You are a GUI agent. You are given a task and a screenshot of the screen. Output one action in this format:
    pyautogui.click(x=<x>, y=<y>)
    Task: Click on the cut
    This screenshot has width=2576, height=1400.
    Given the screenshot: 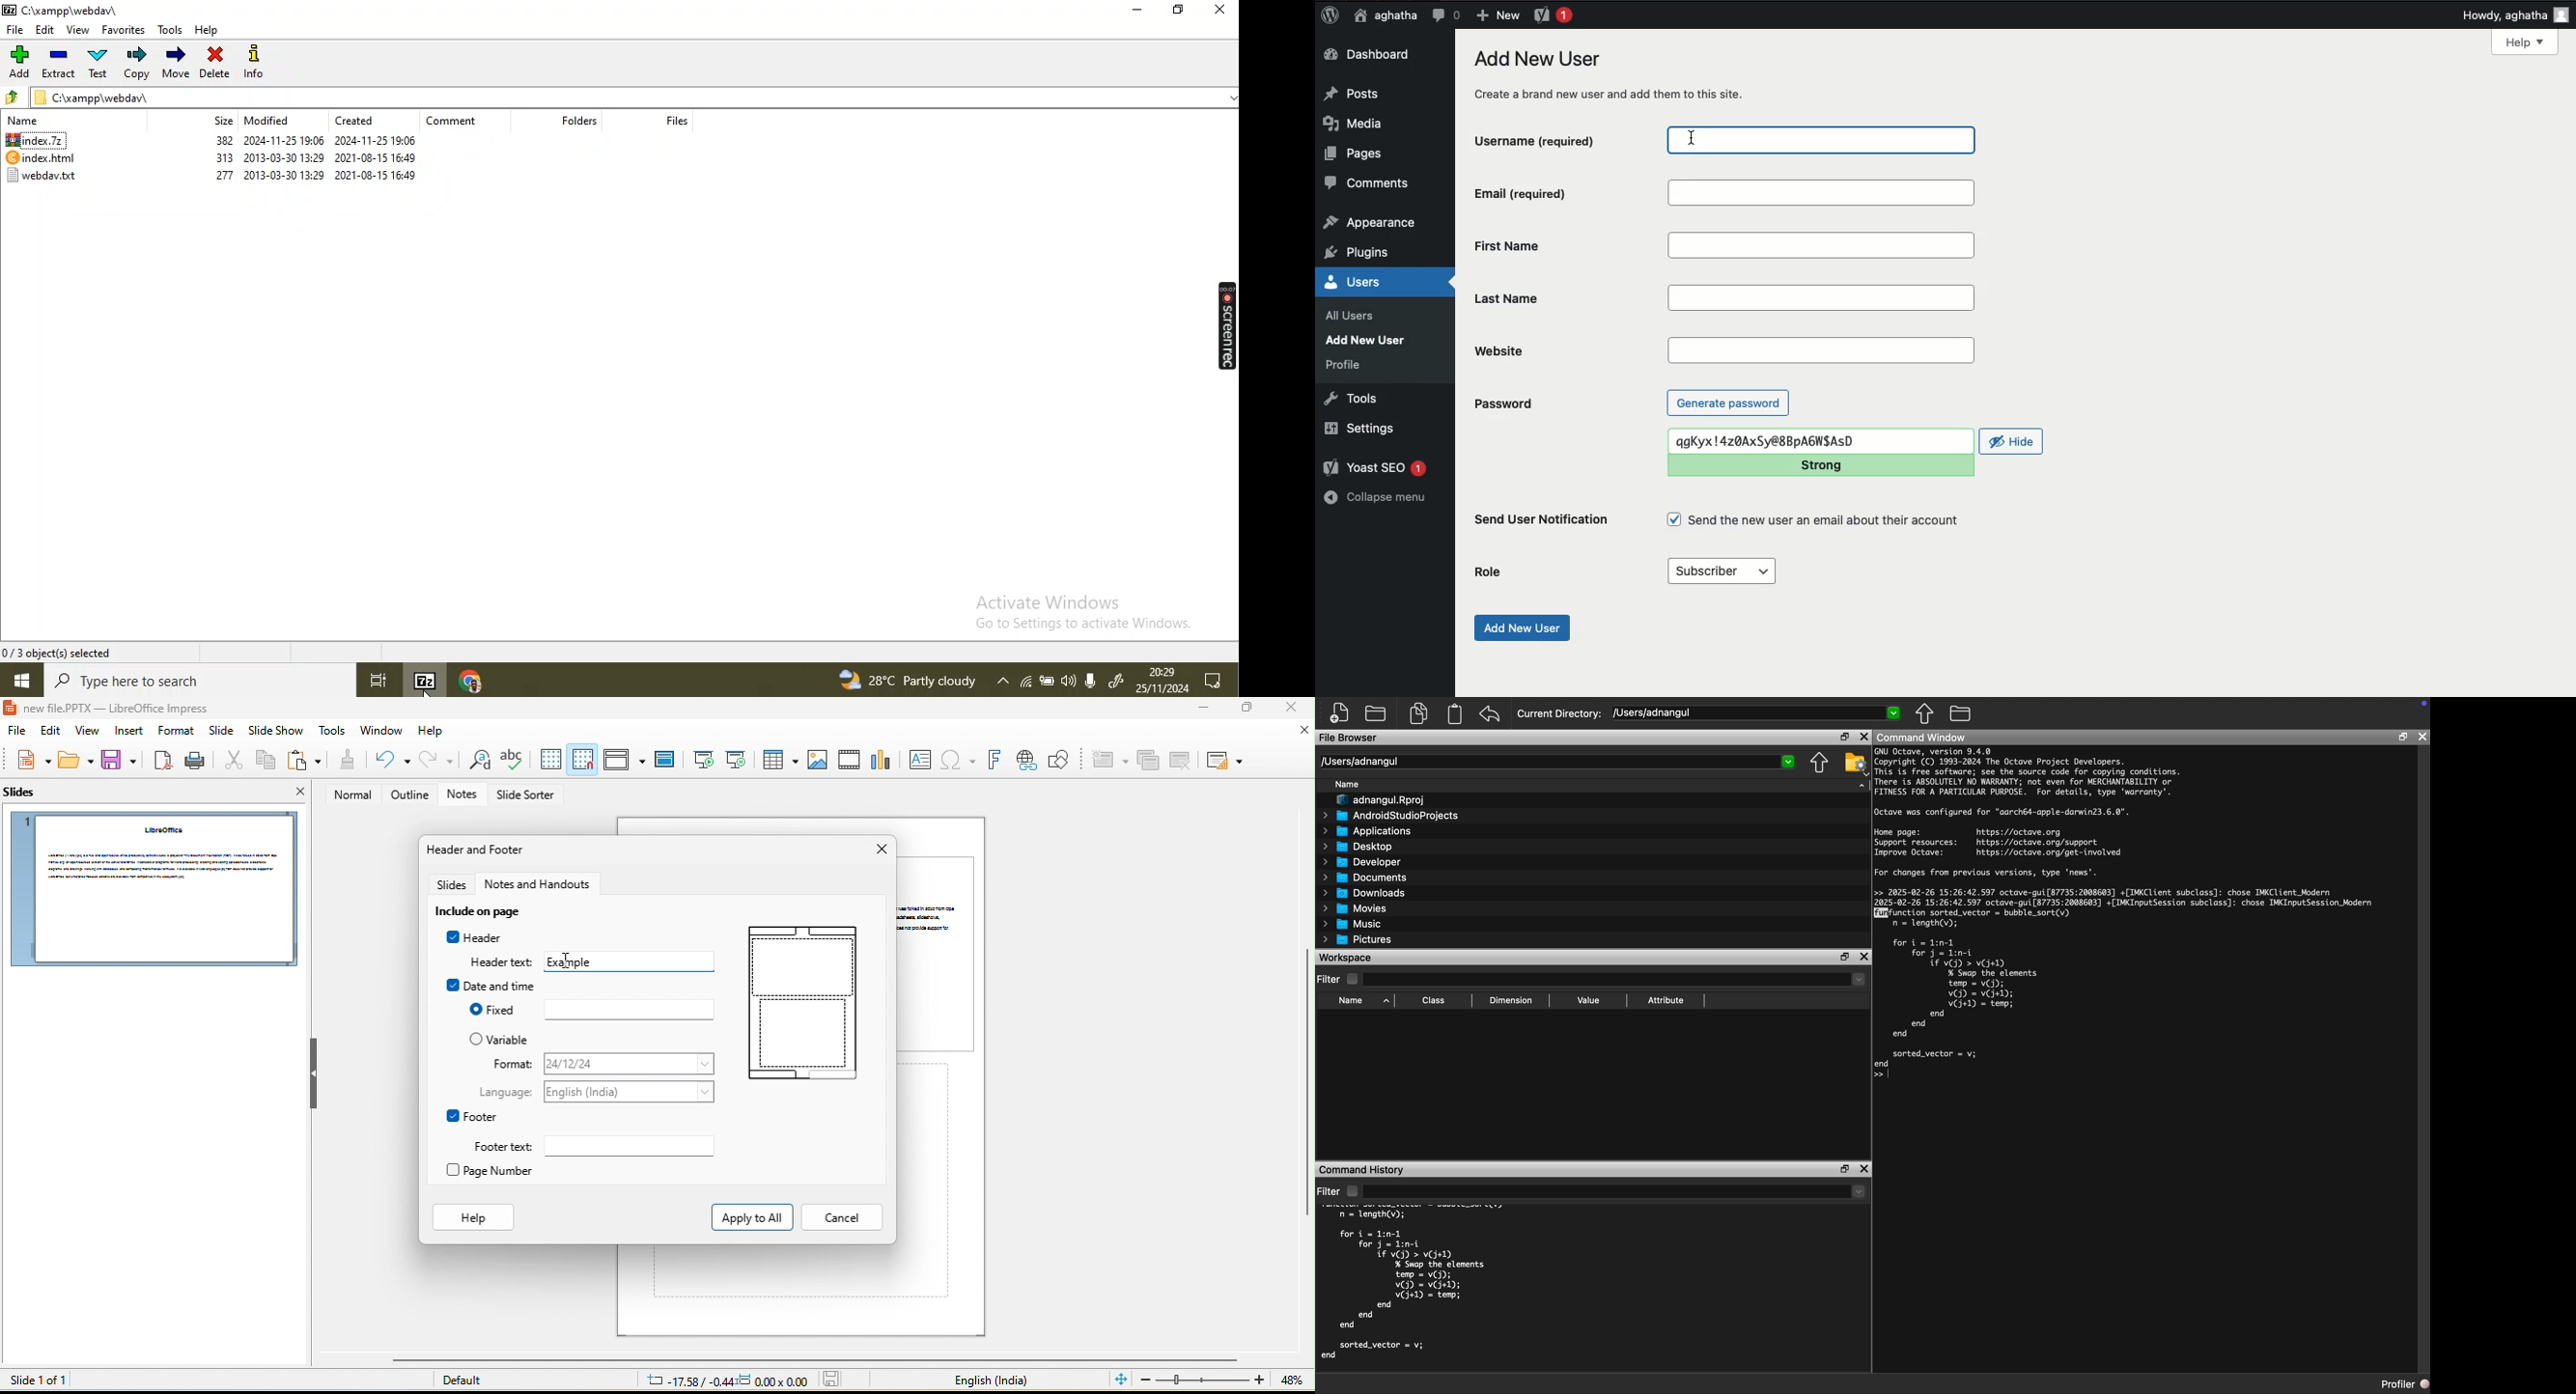 What is the action you would take?
    pyautogui.click(x=231, y=761)
    